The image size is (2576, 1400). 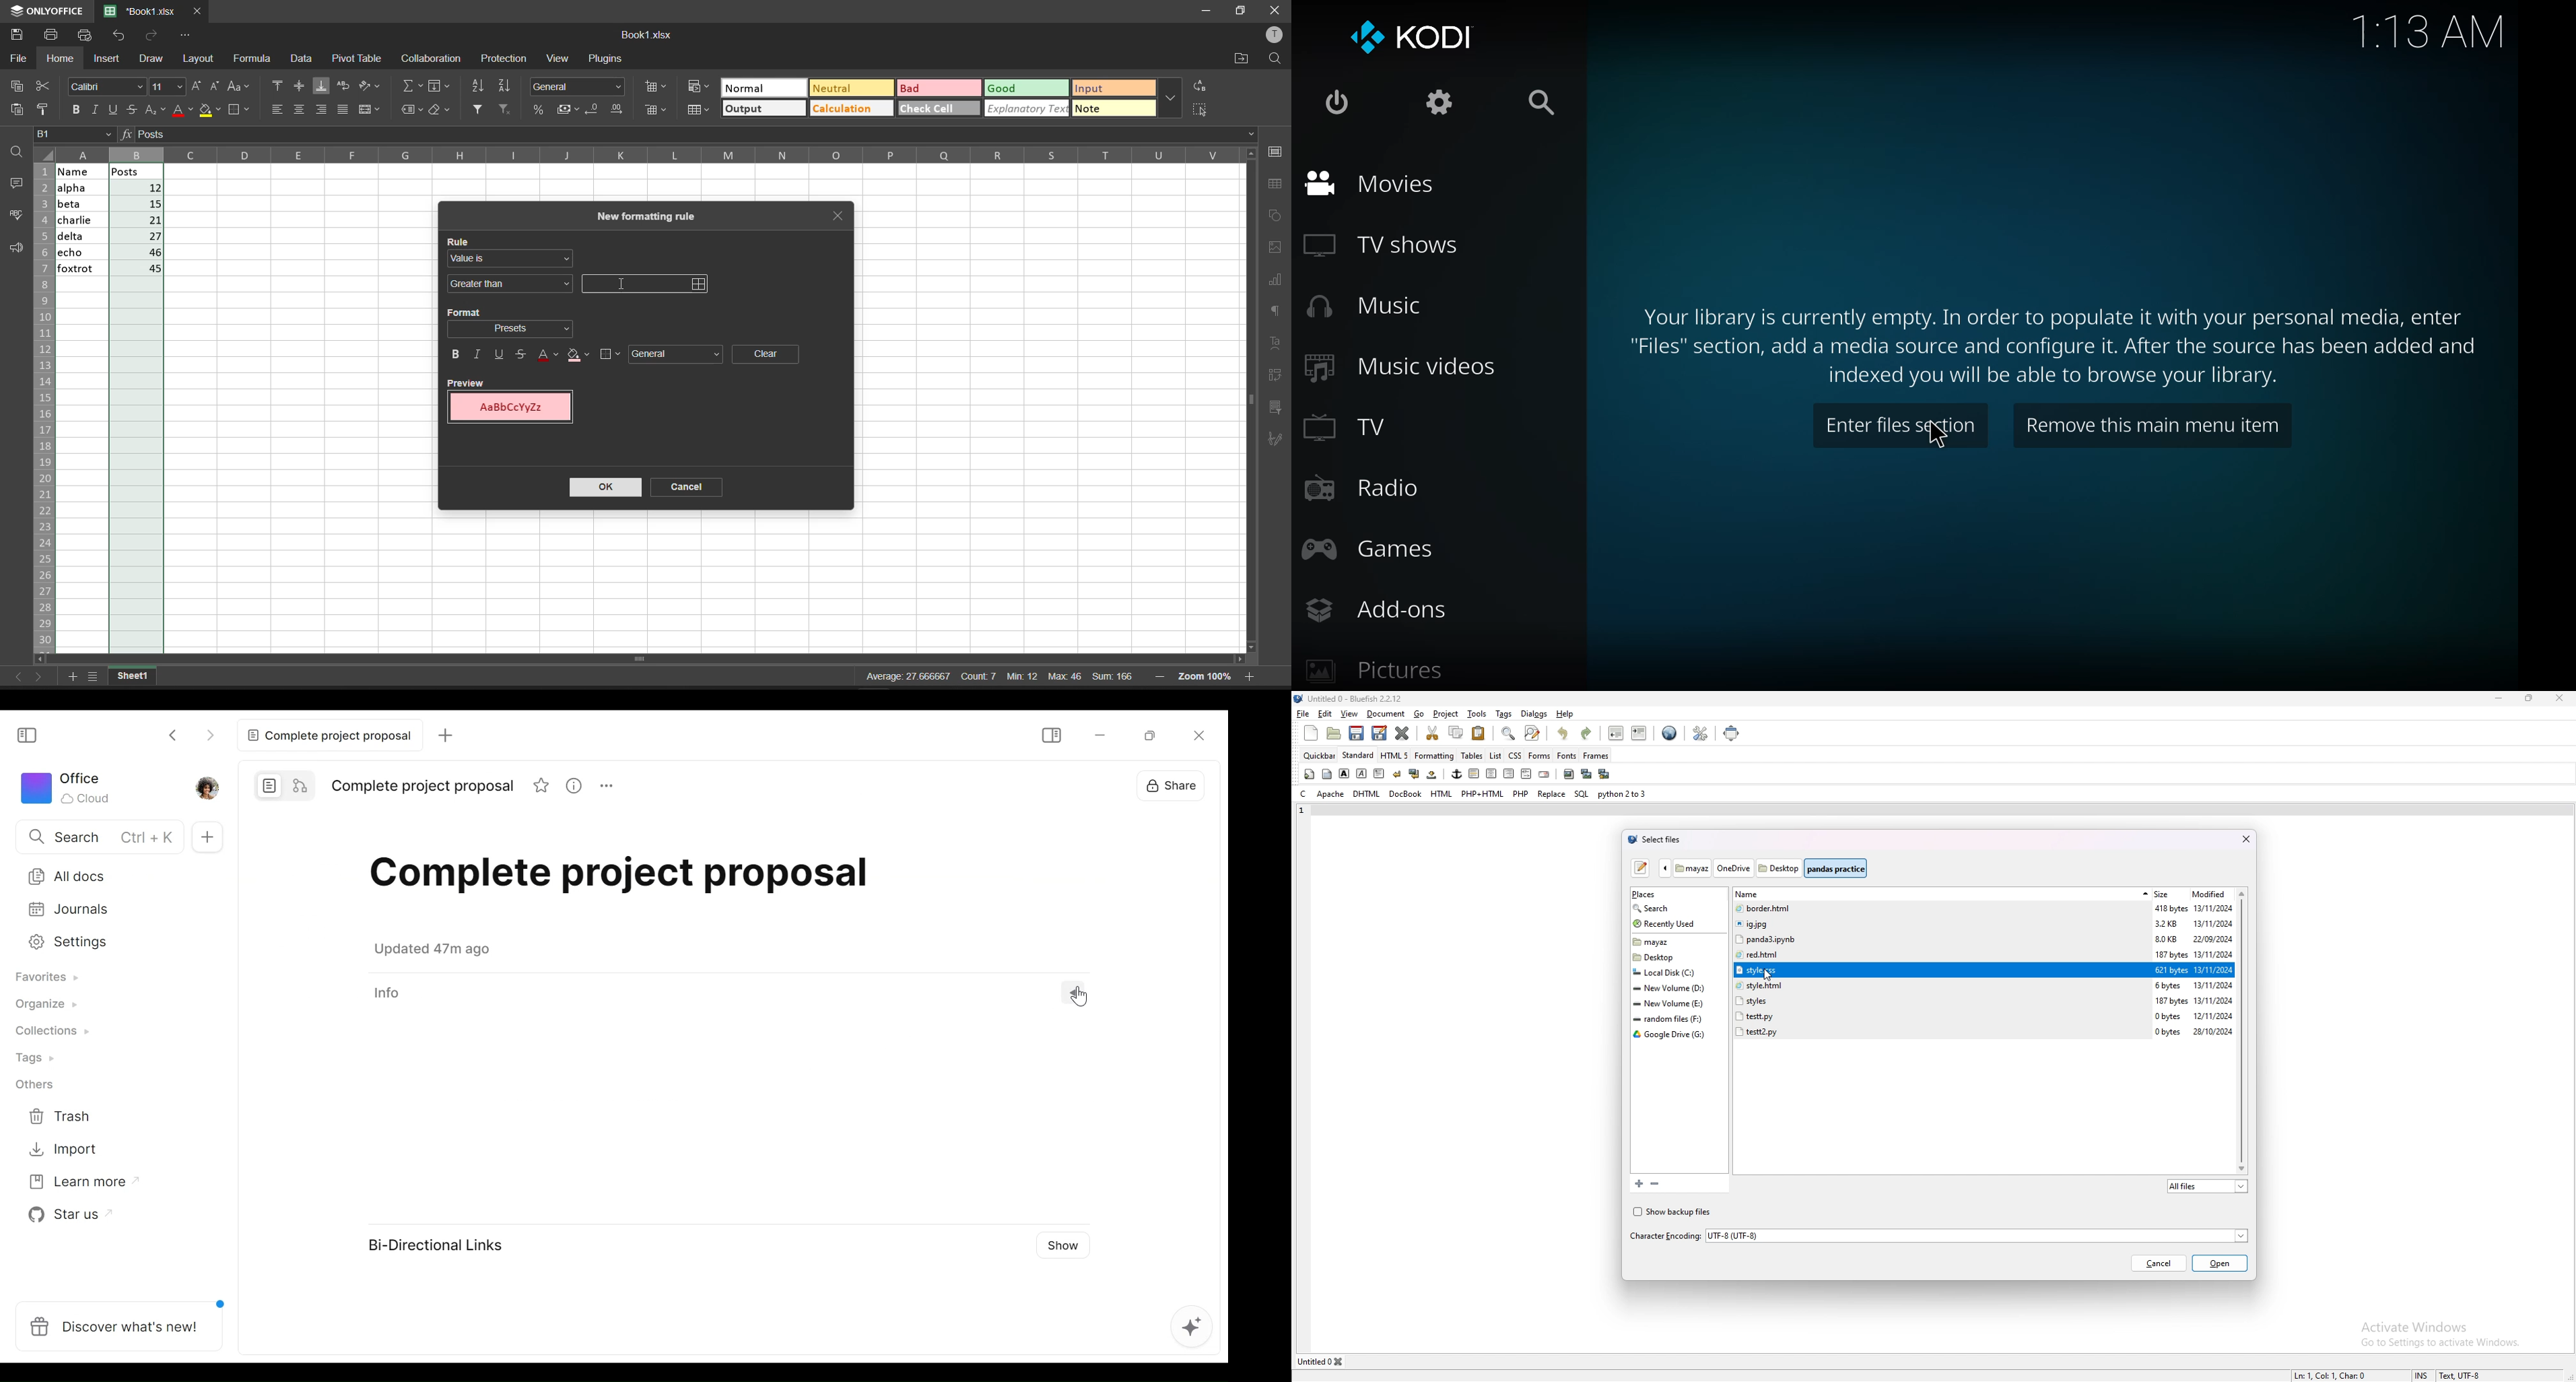 What do you see at coordinates (2418, 1326) in the screenshot?
I see `Activate Windows` at bounding box center [2418, 1326].